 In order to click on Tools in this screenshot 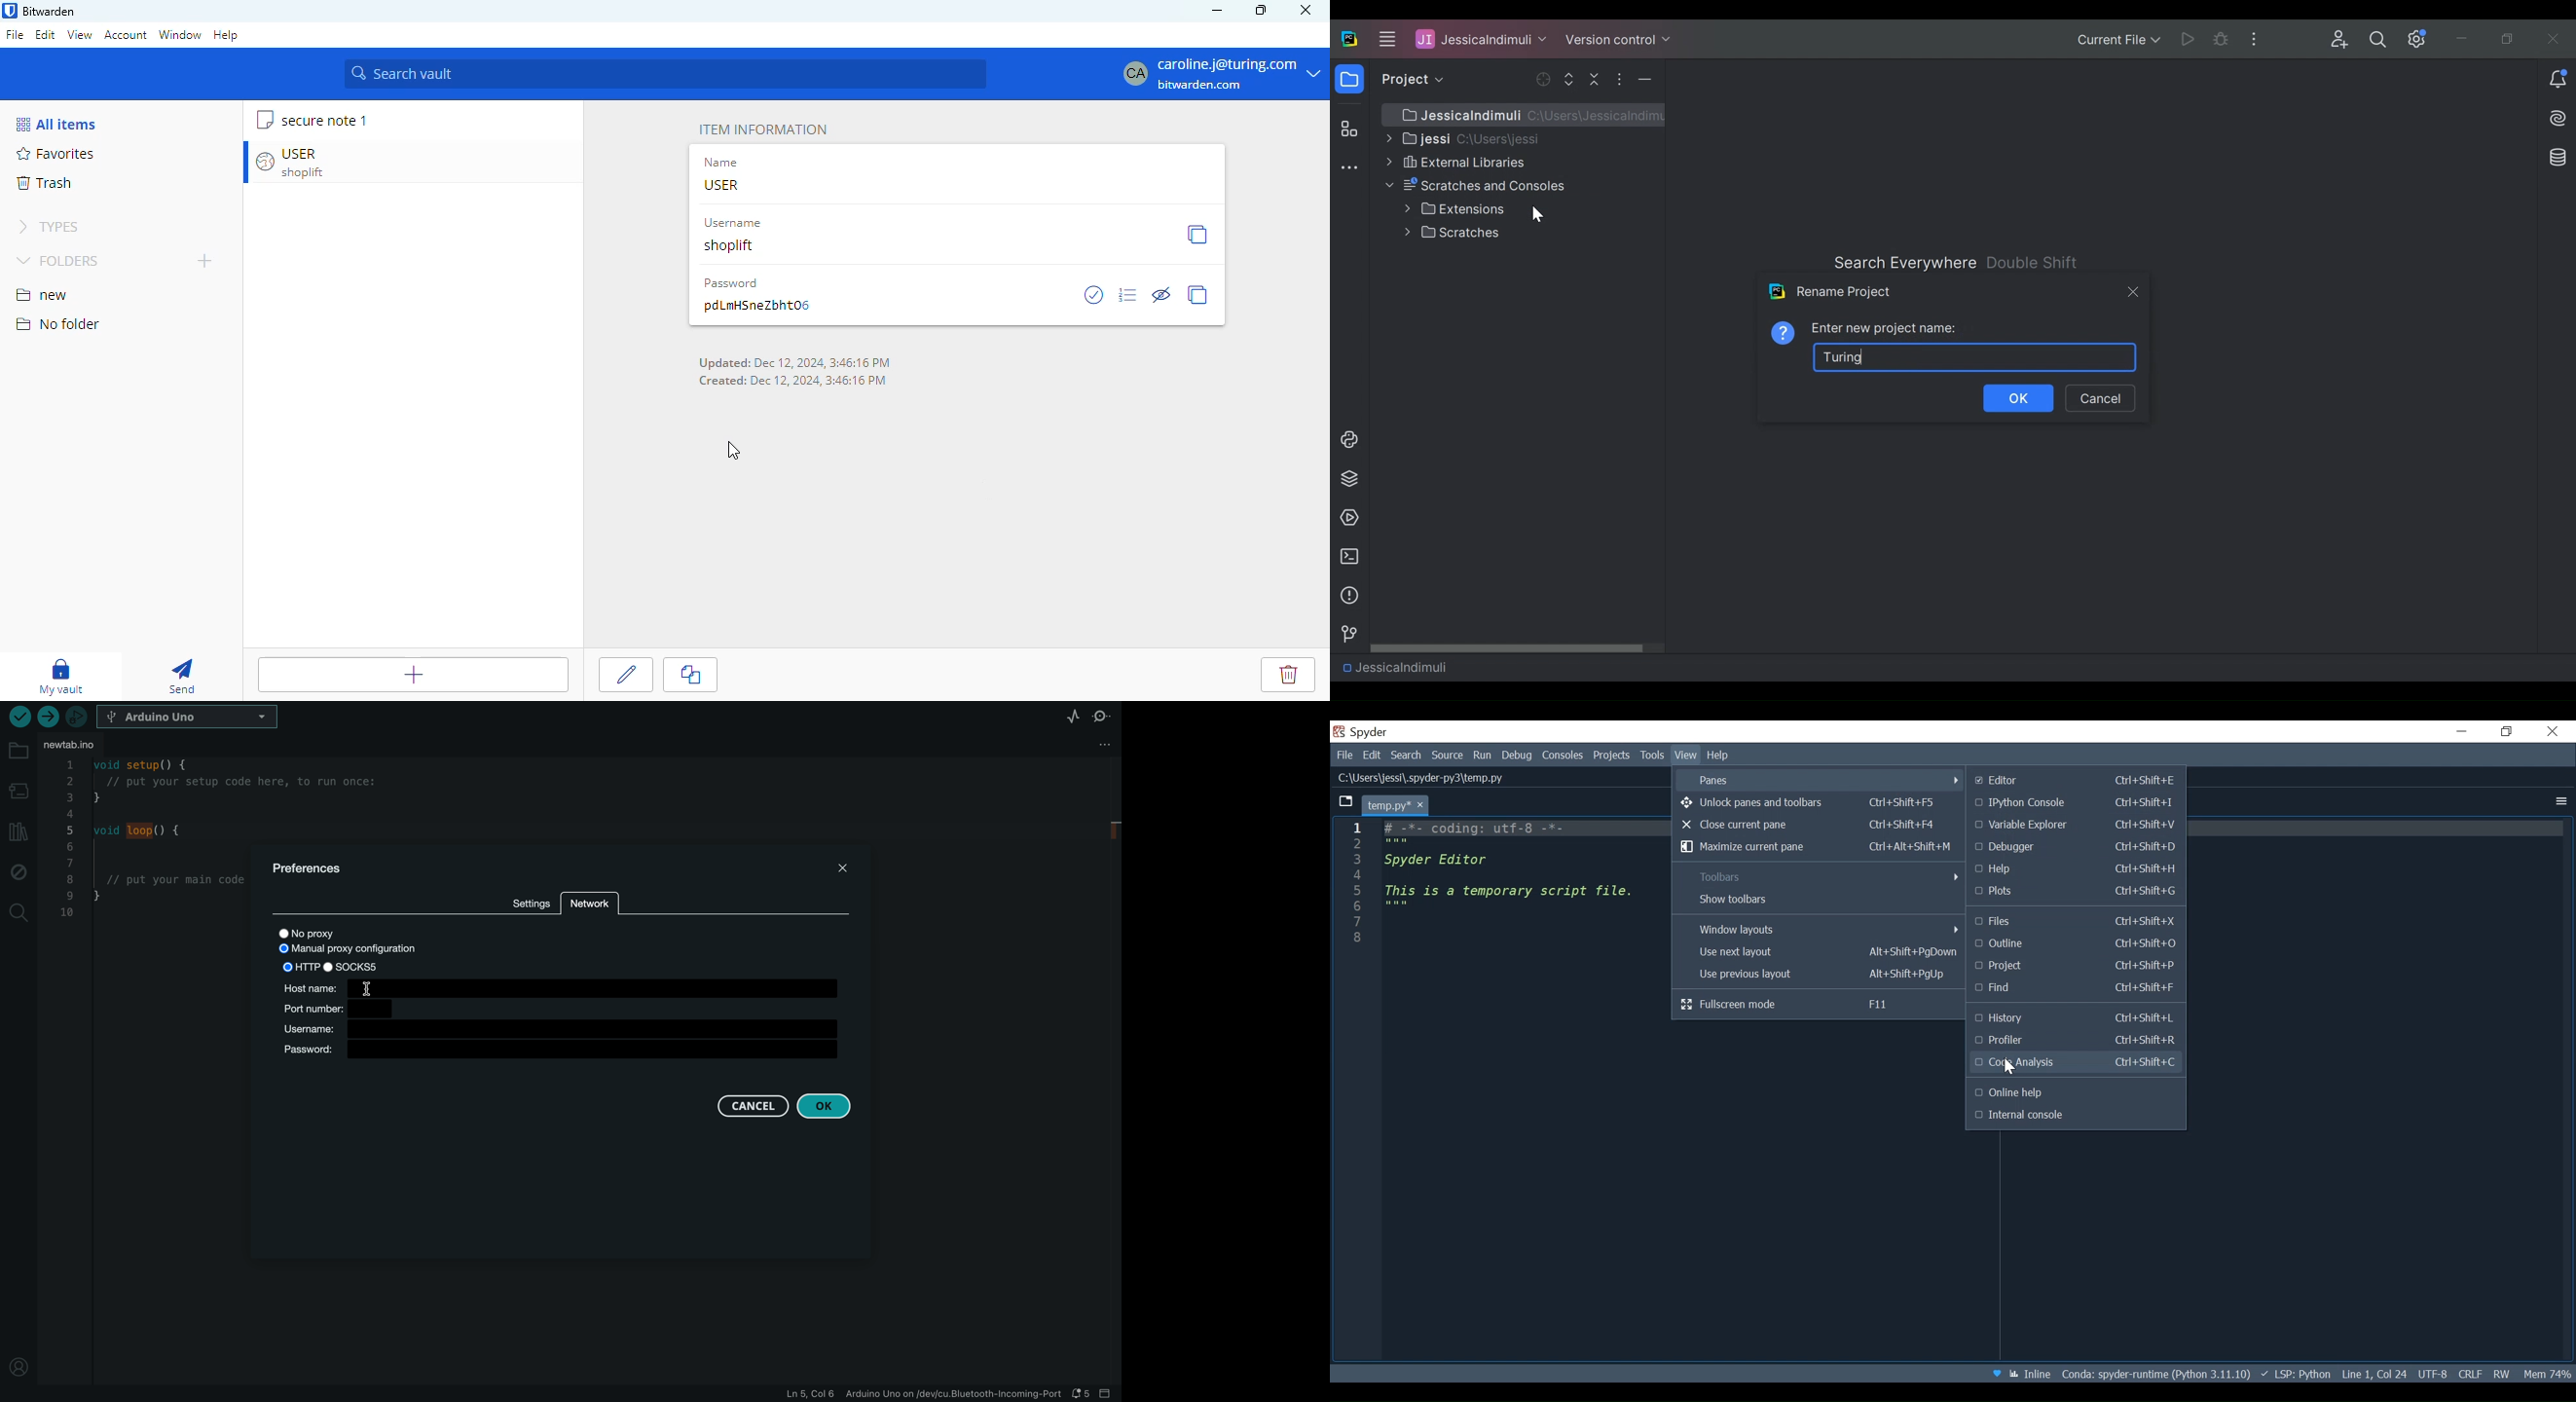, I will do `click(1652, 756)`.